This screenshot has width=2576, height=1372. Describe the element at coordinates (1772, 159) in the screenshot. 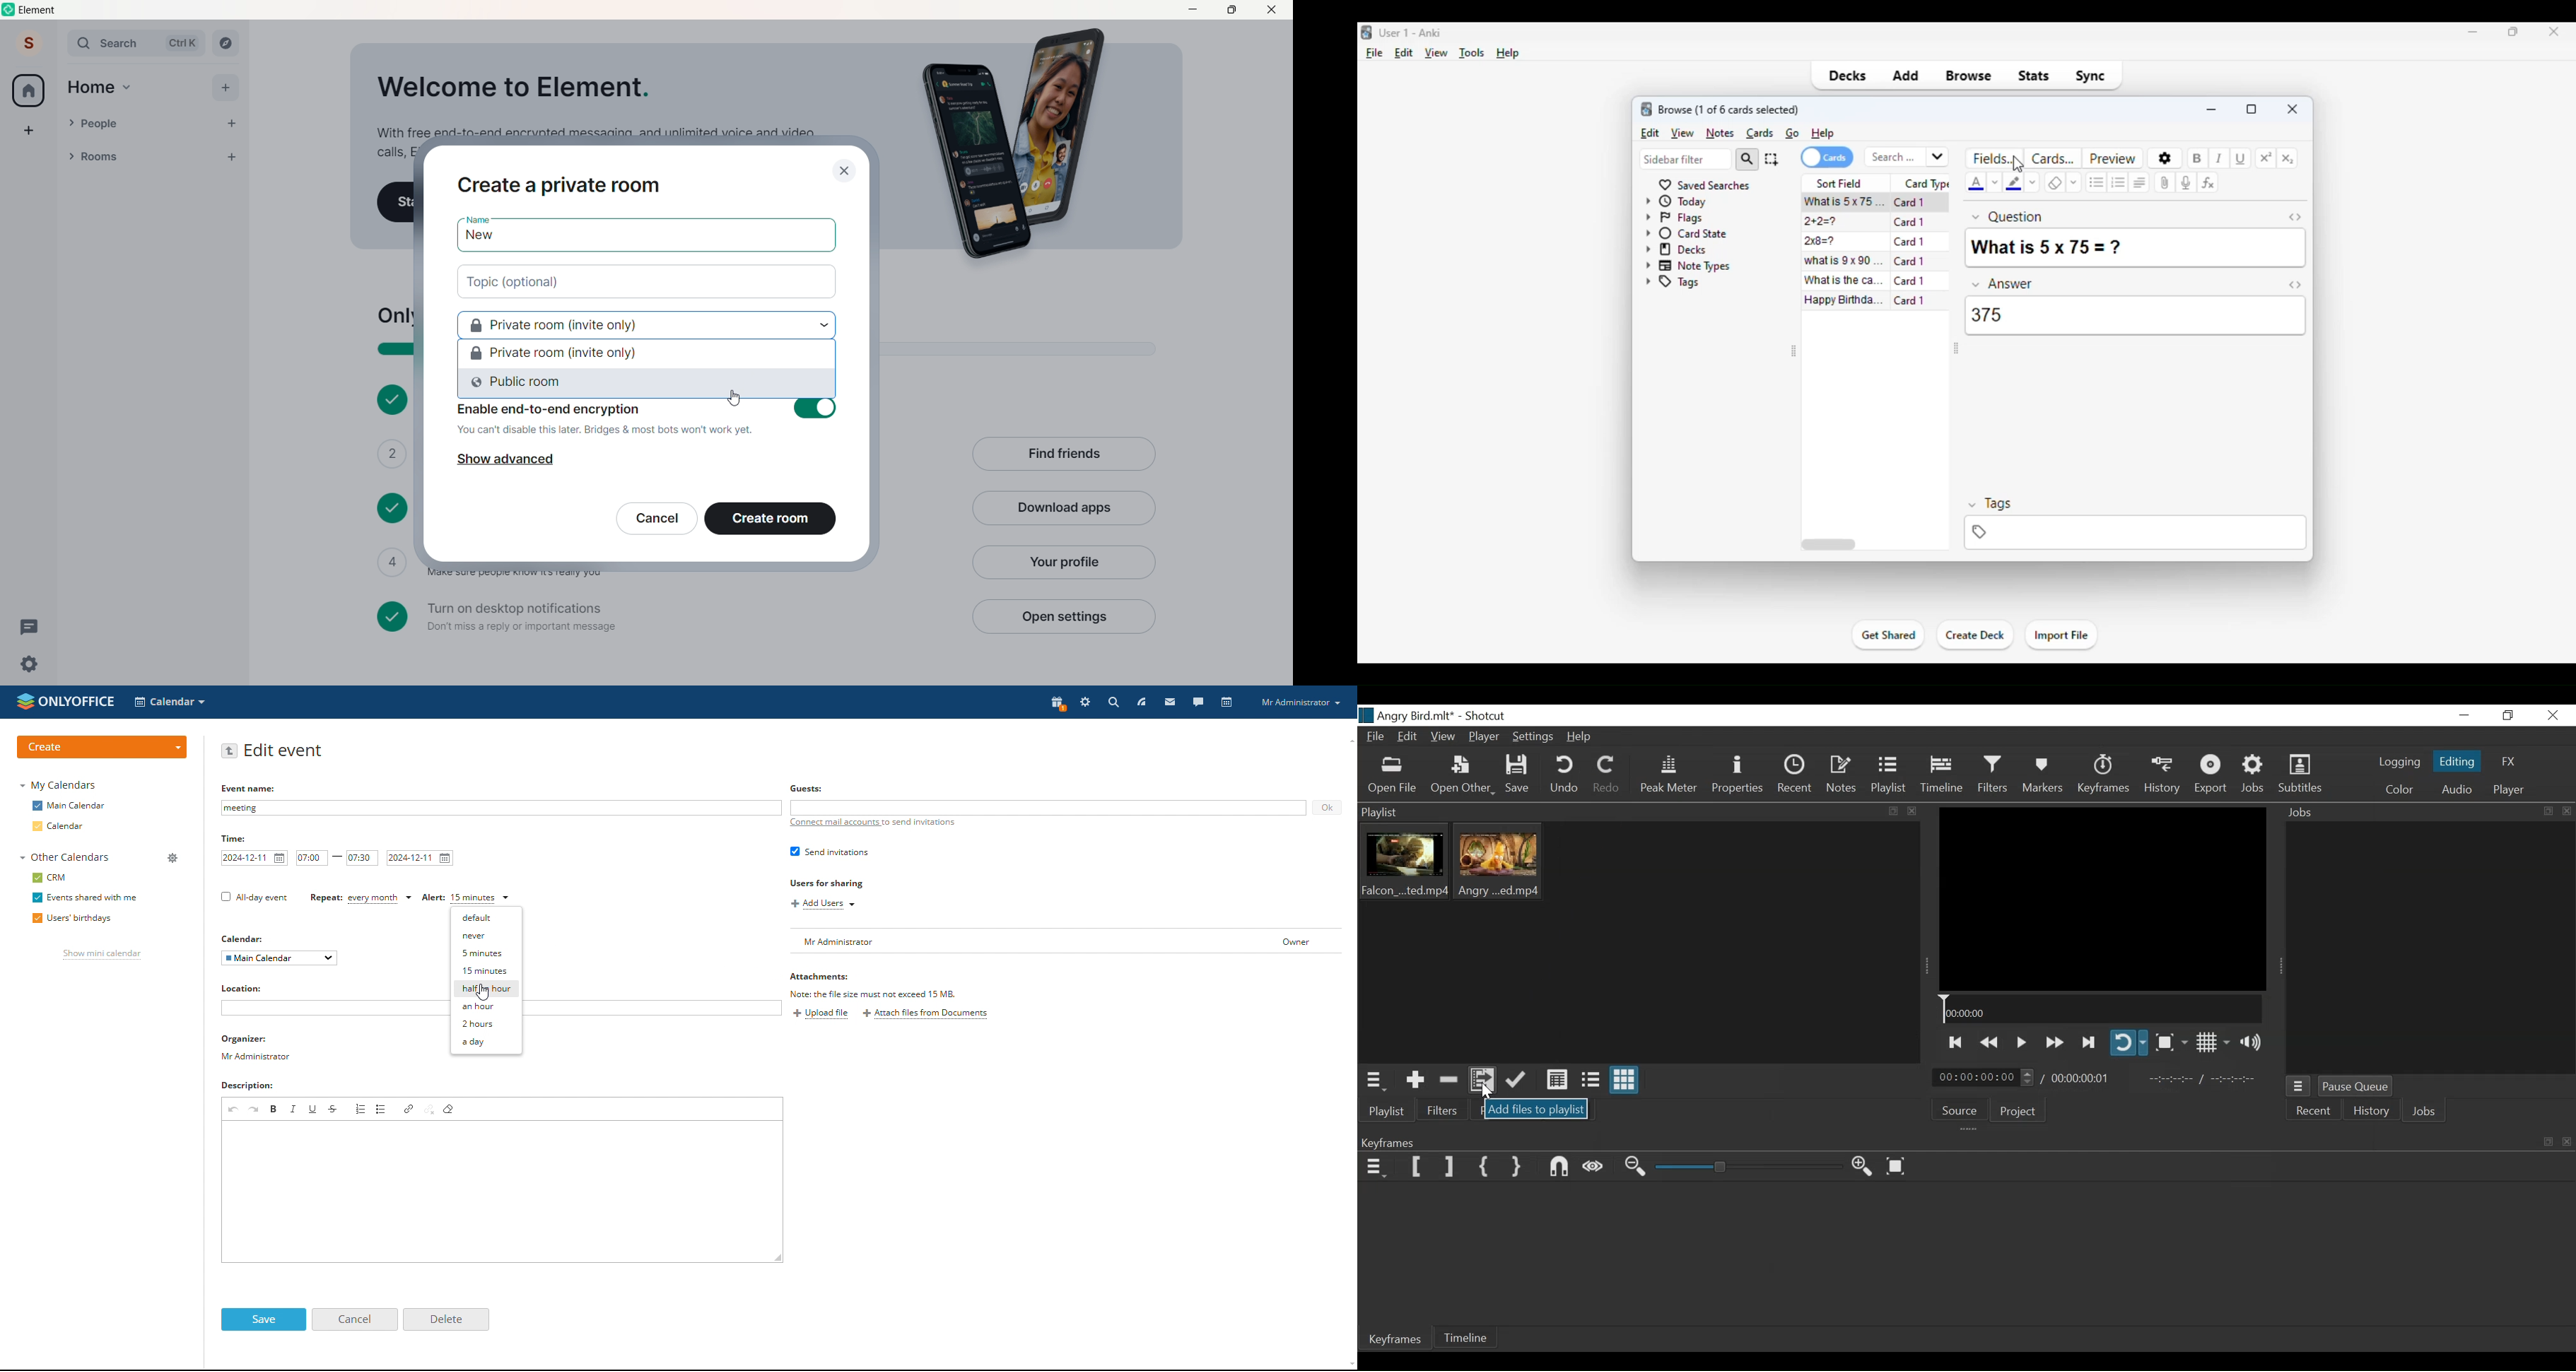

I see `select` at that location.